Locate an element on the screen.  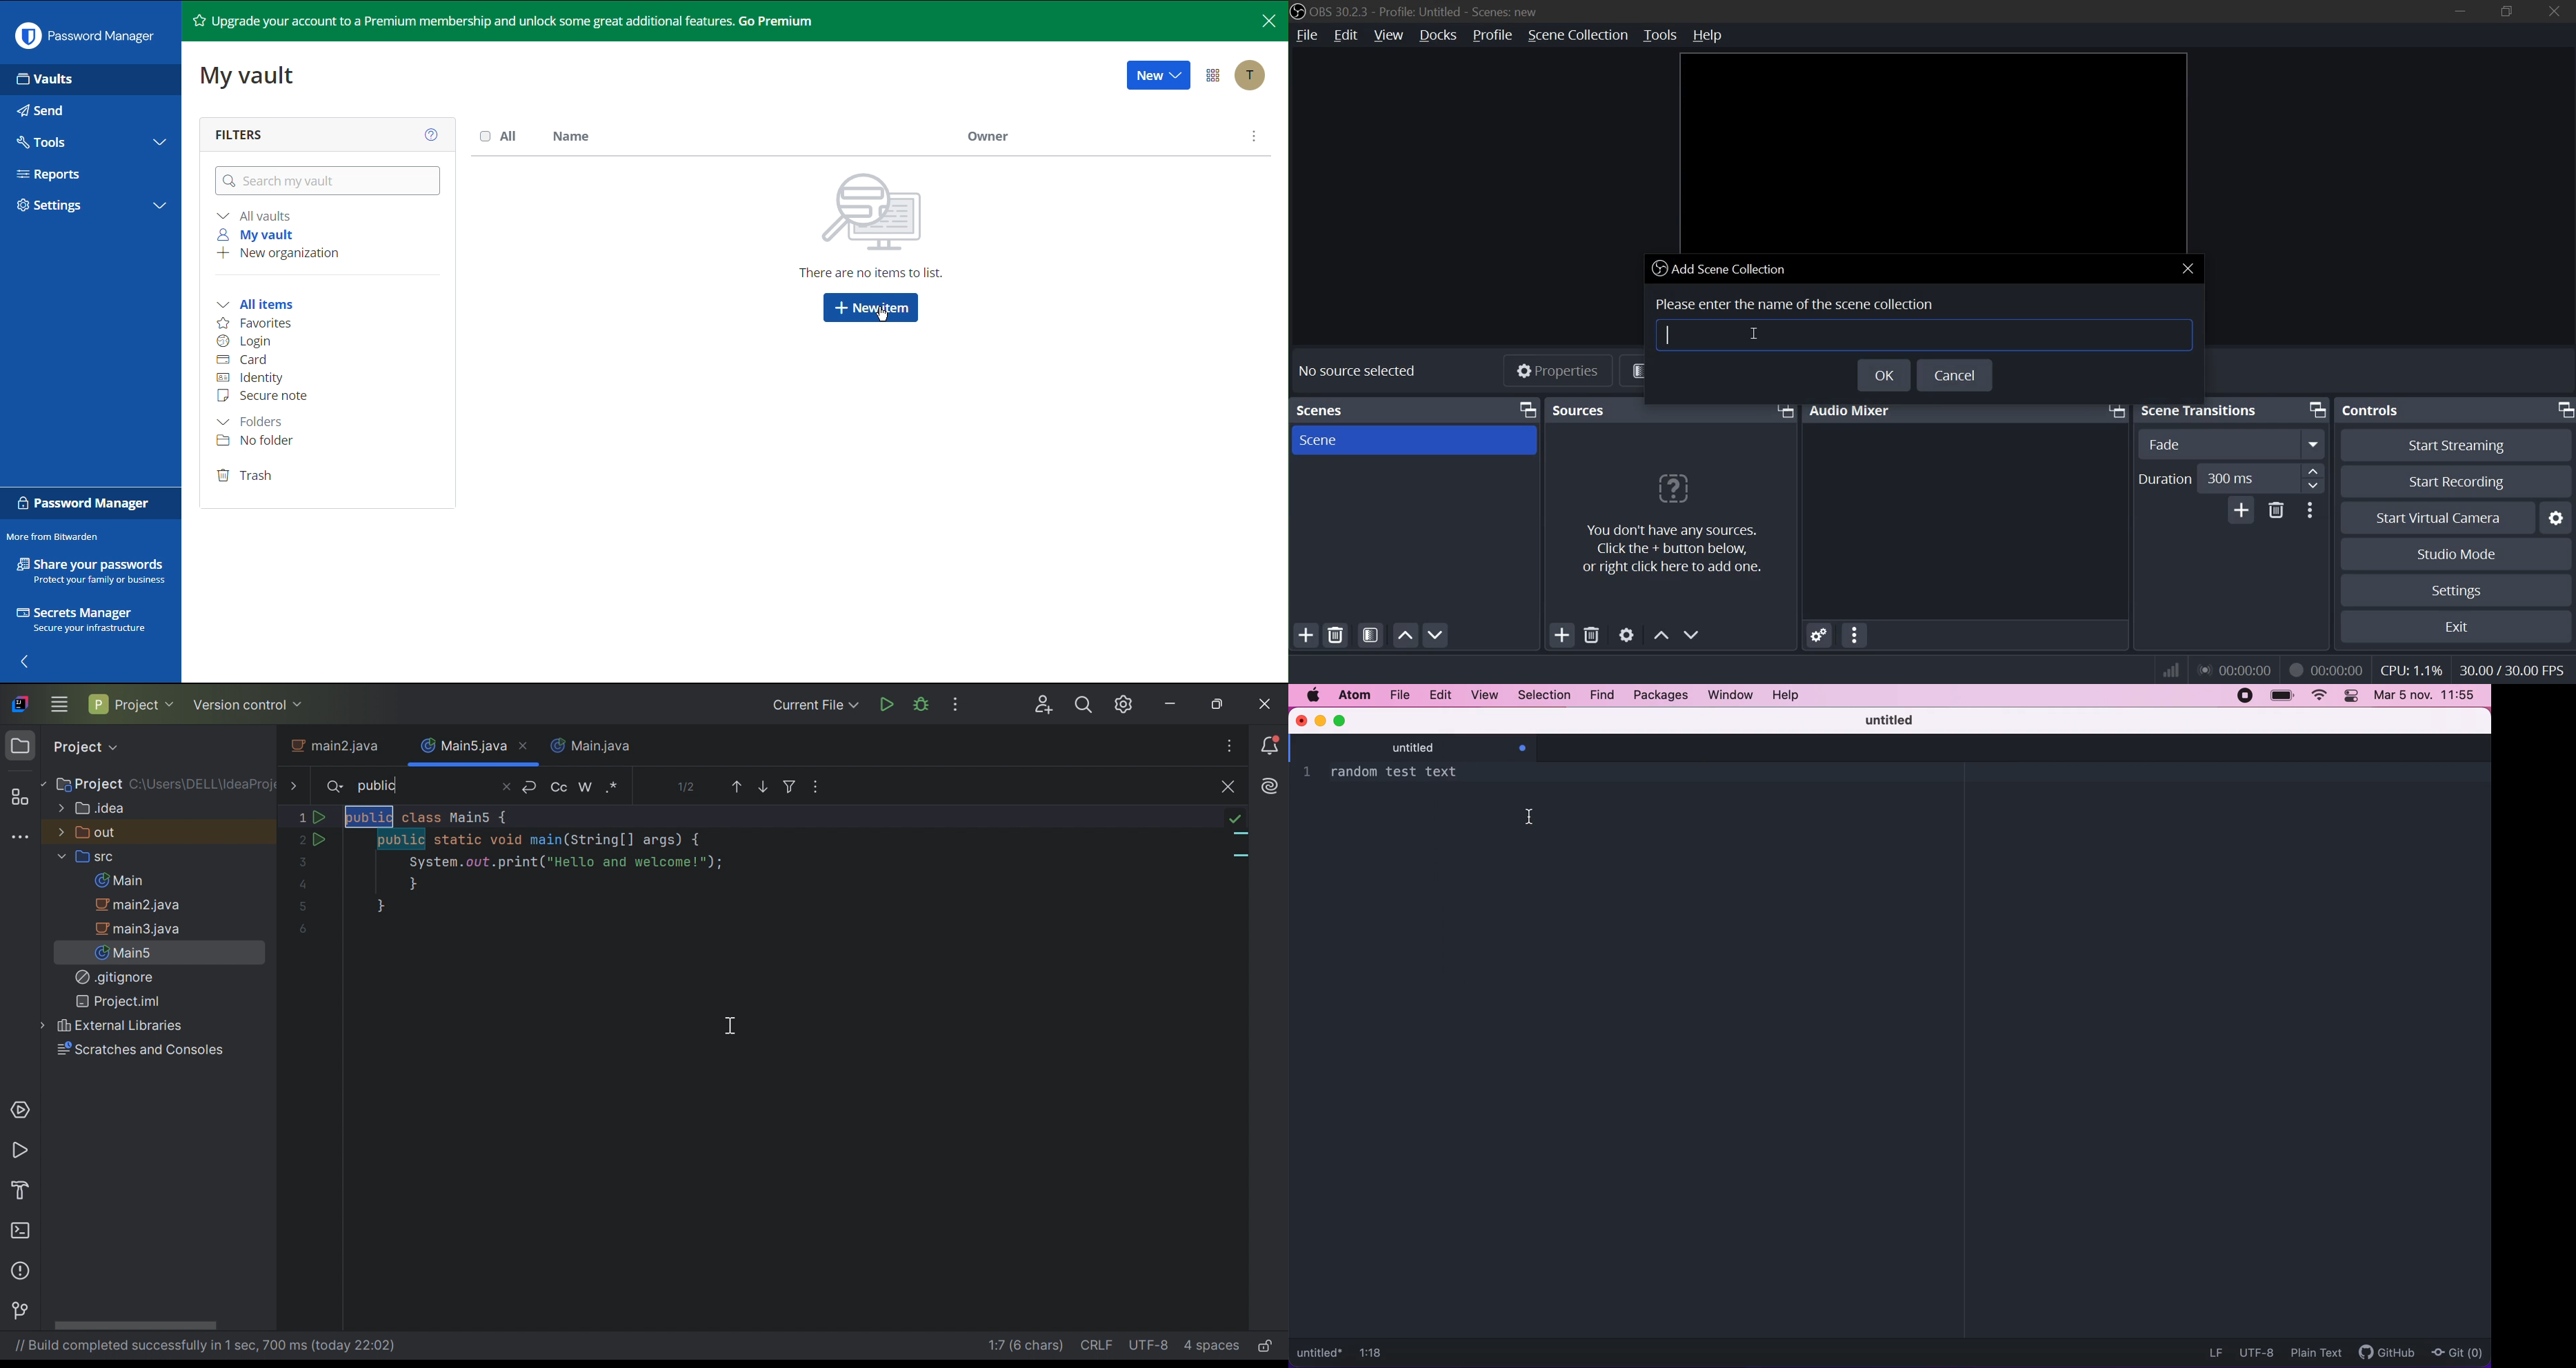
All vaults is located at coordinates (257, 215).